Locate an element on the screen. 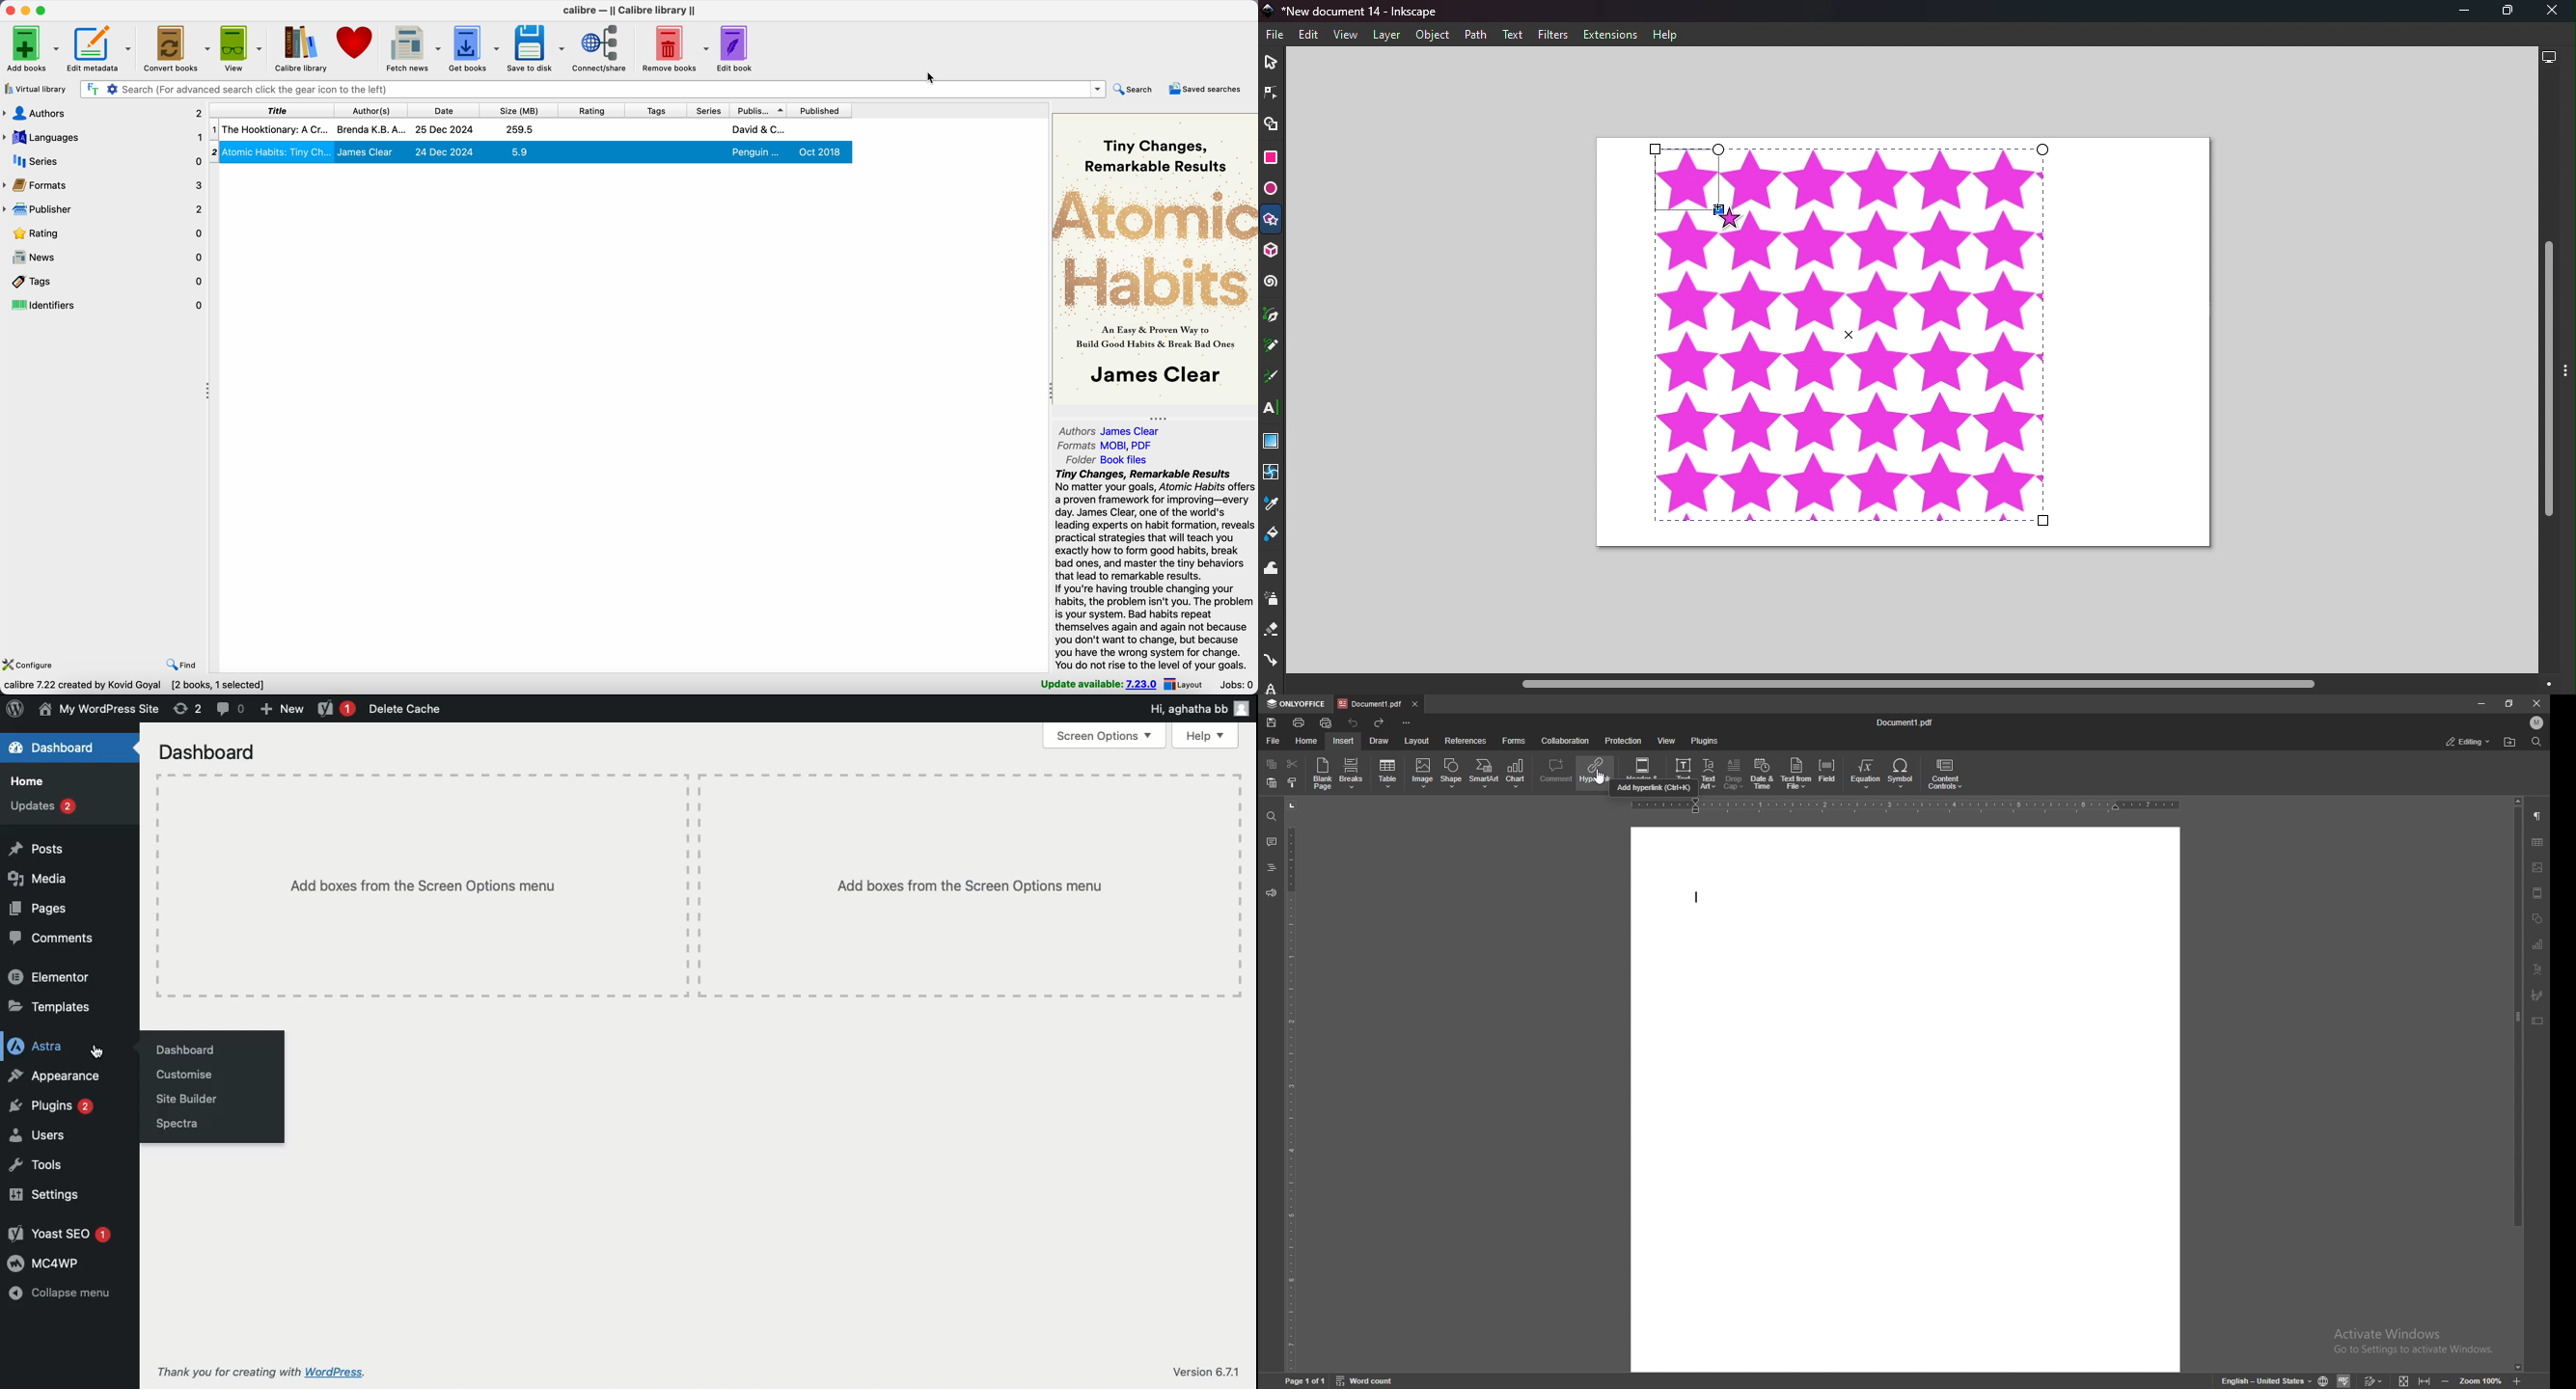 The width and height of the screenshot is (2576, 1400). content controls is located at coordinates (1945, 773).